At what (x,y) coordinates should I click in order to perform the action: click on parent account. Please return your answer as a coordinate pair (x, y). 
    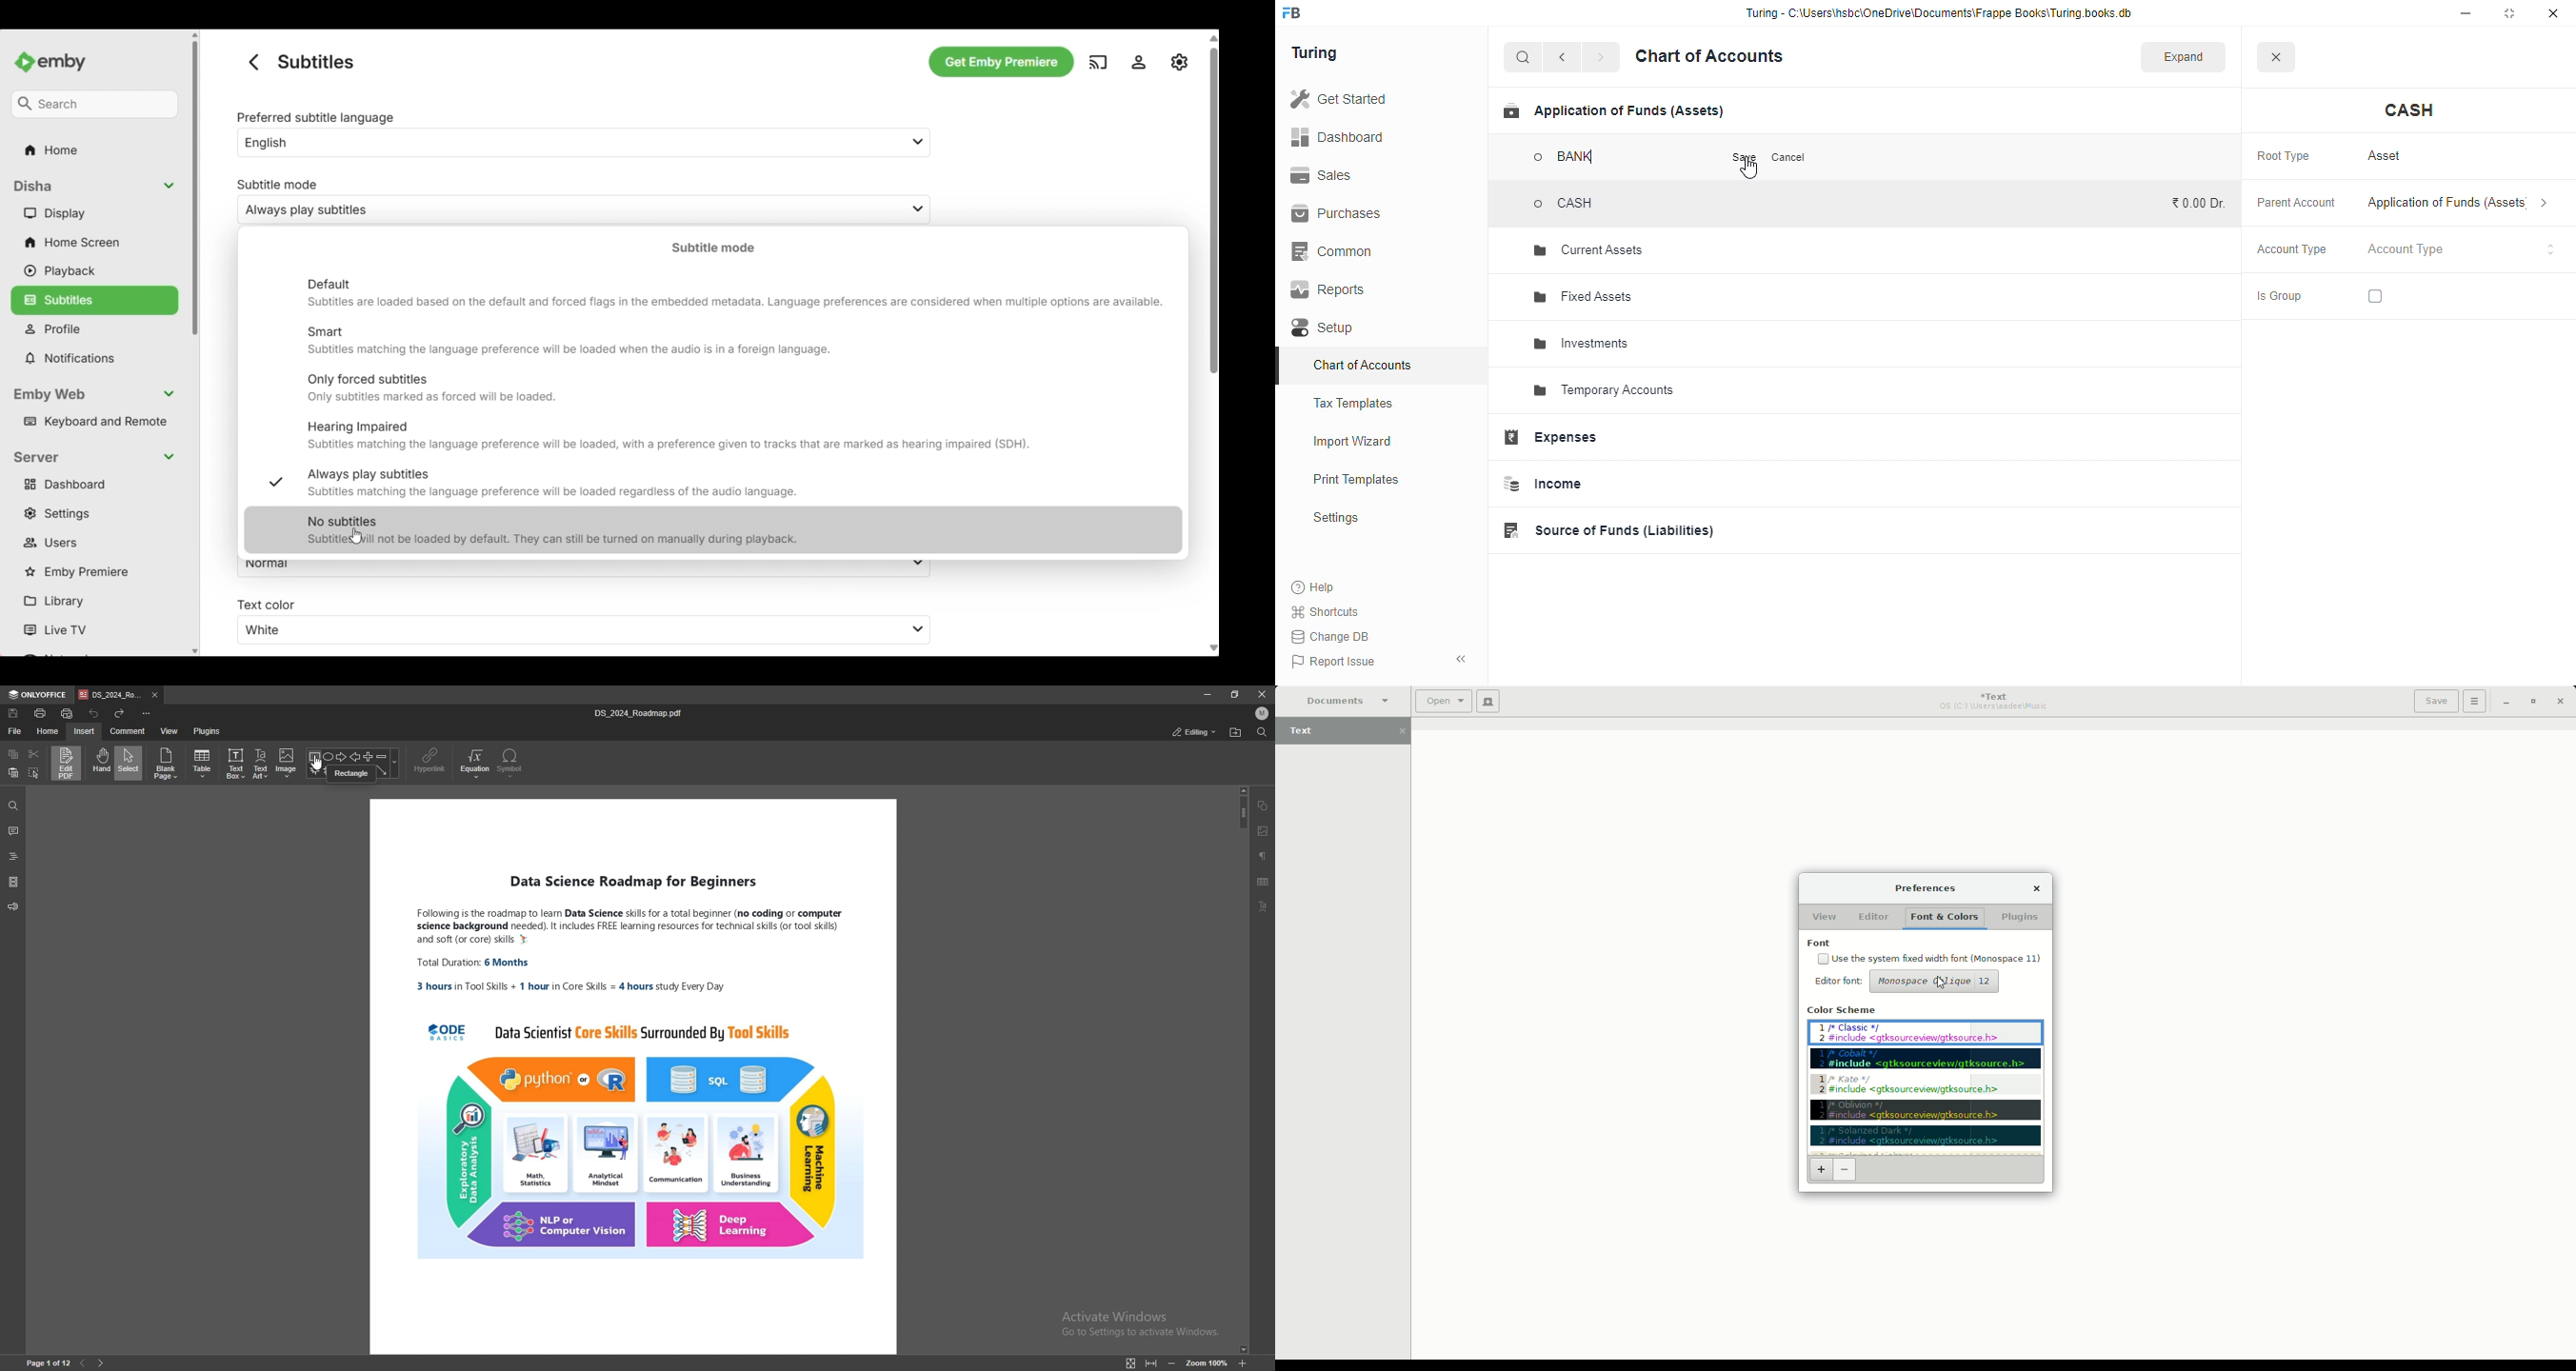
    Looking at the image, I should click on (2297, 204).